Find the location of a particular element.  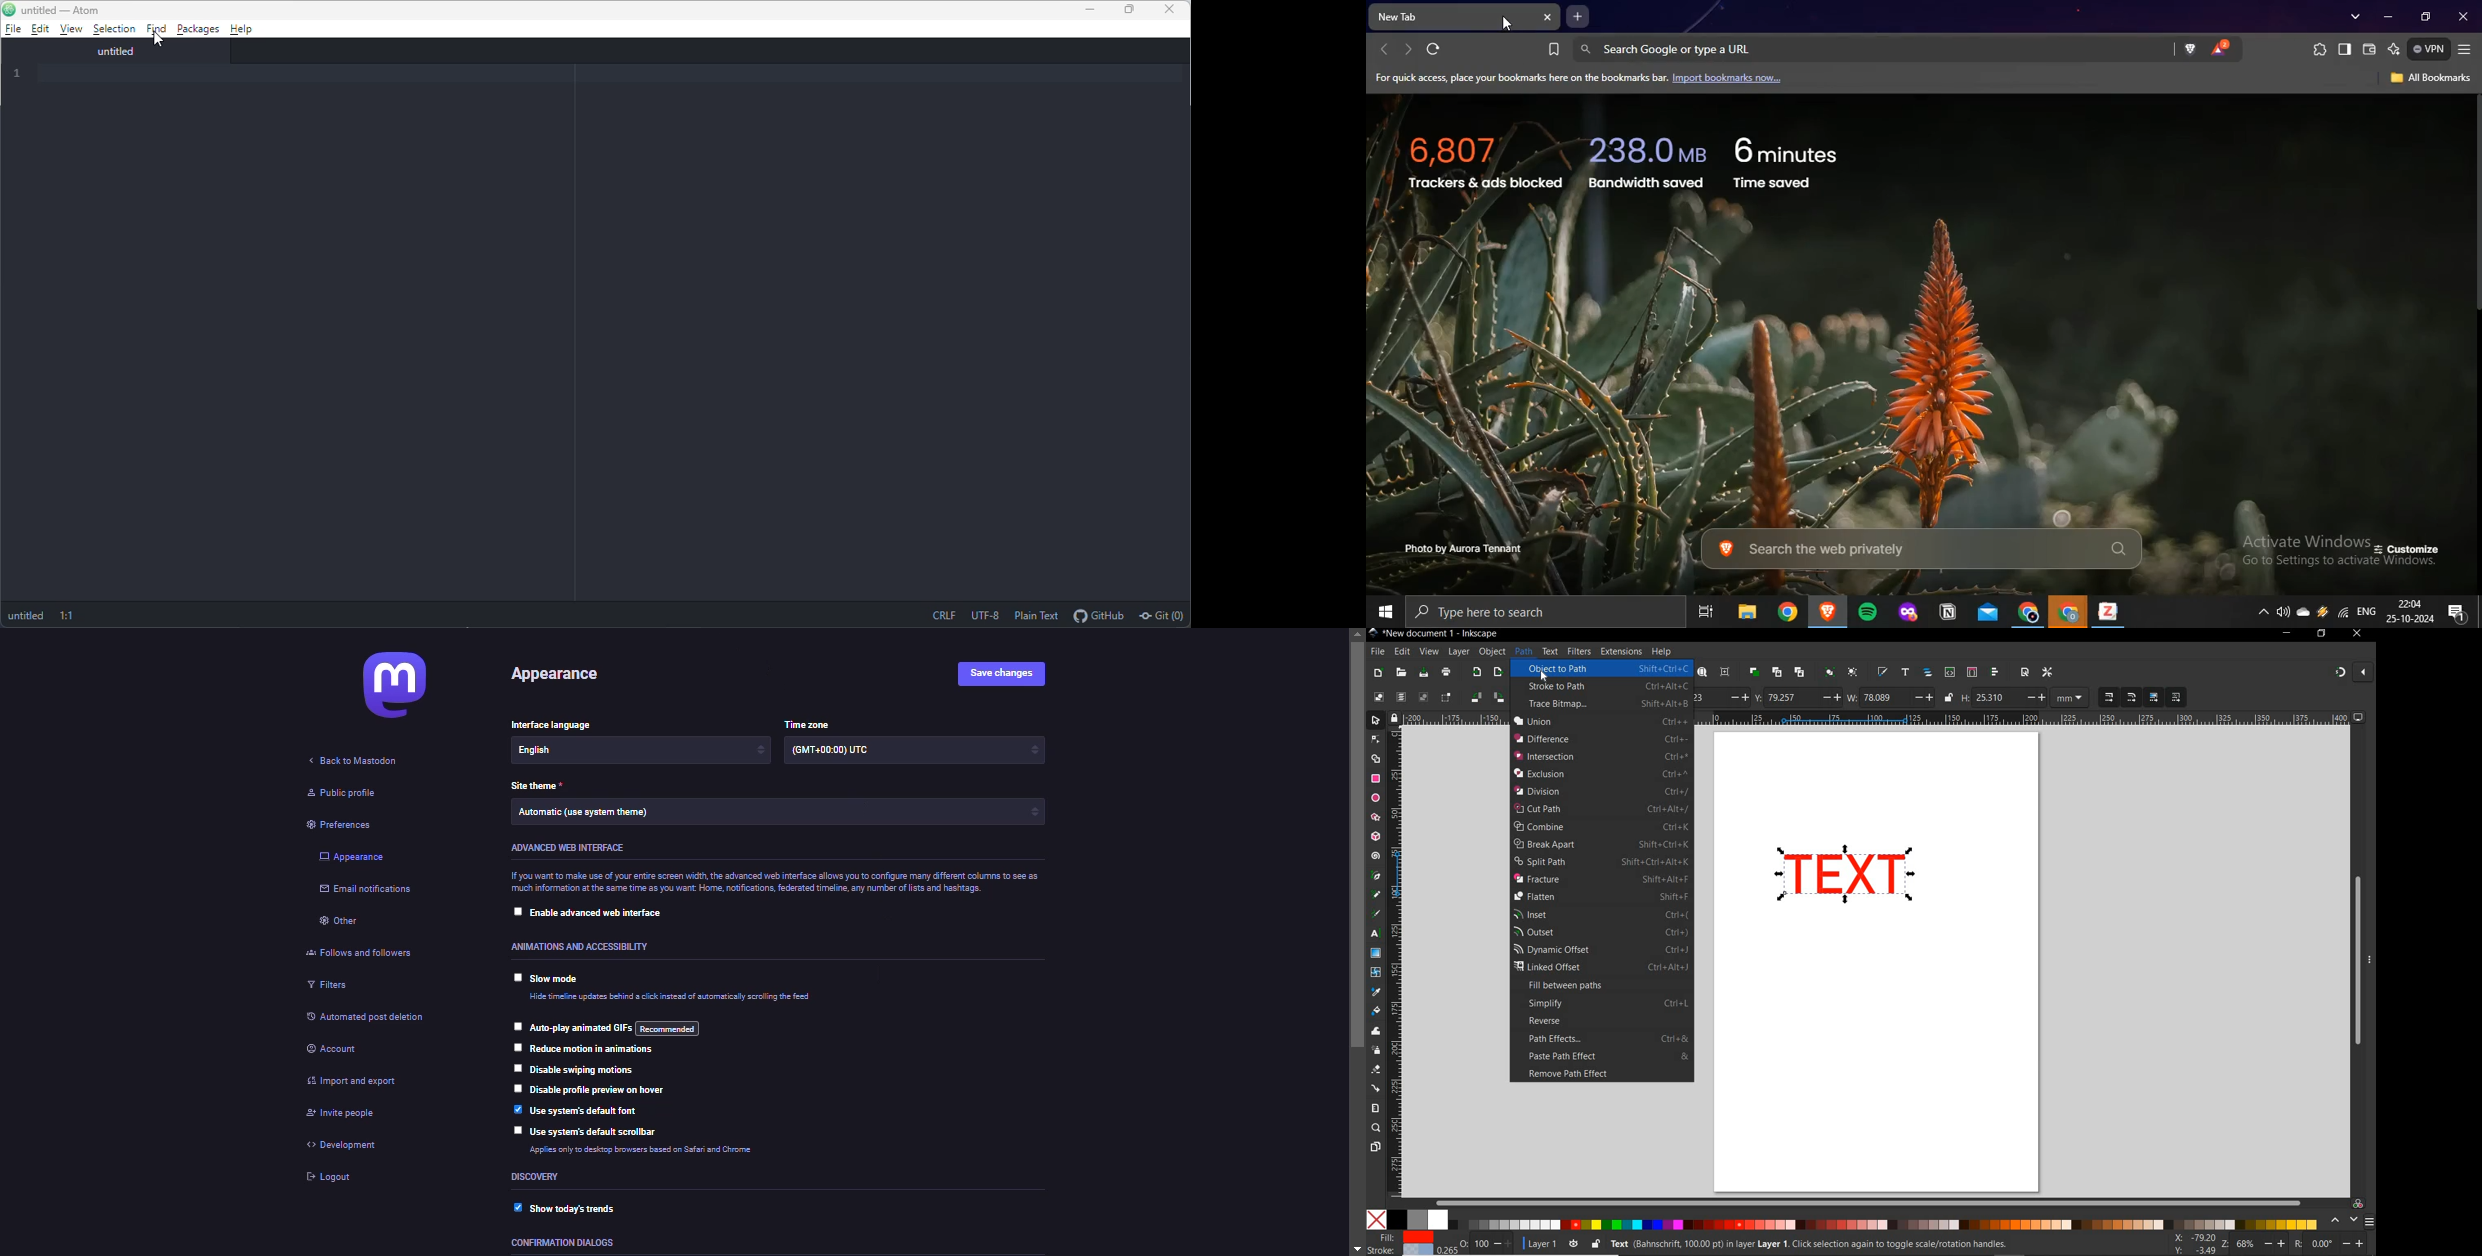

REMOVE PATH EFFECT is located at coordinates (1599, 1075).